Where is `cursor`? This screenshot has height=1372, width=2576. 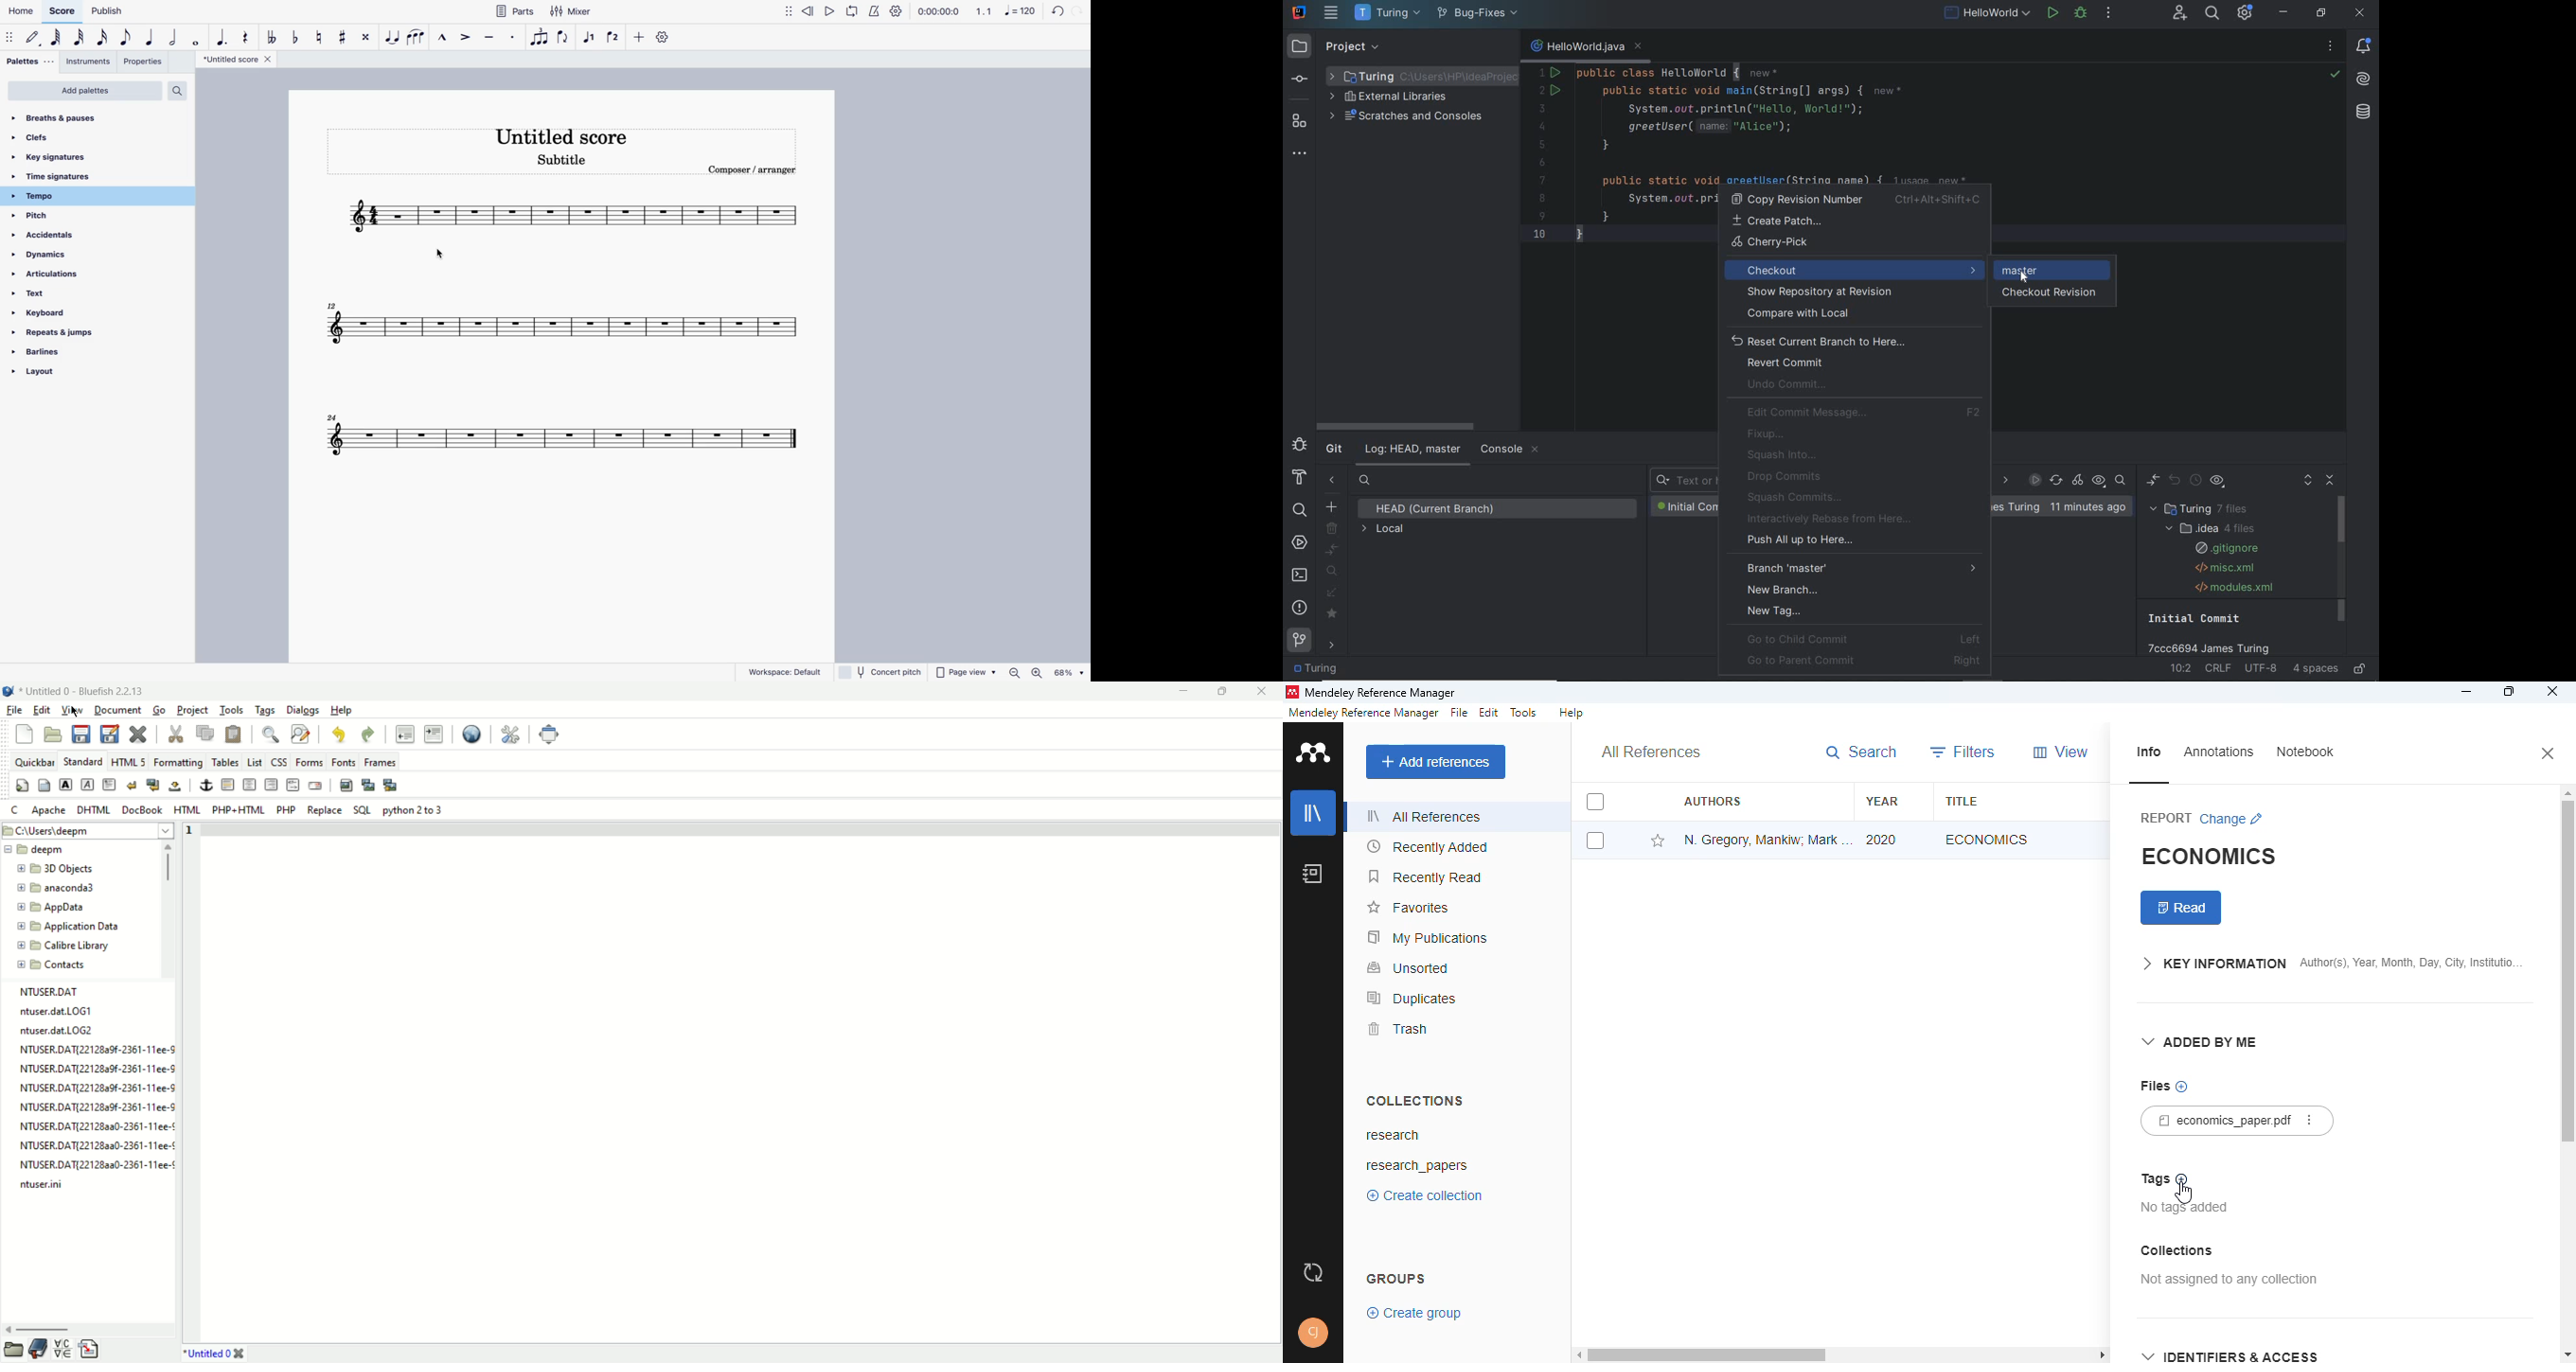
cursor is located at coordinates (2184, 1194).